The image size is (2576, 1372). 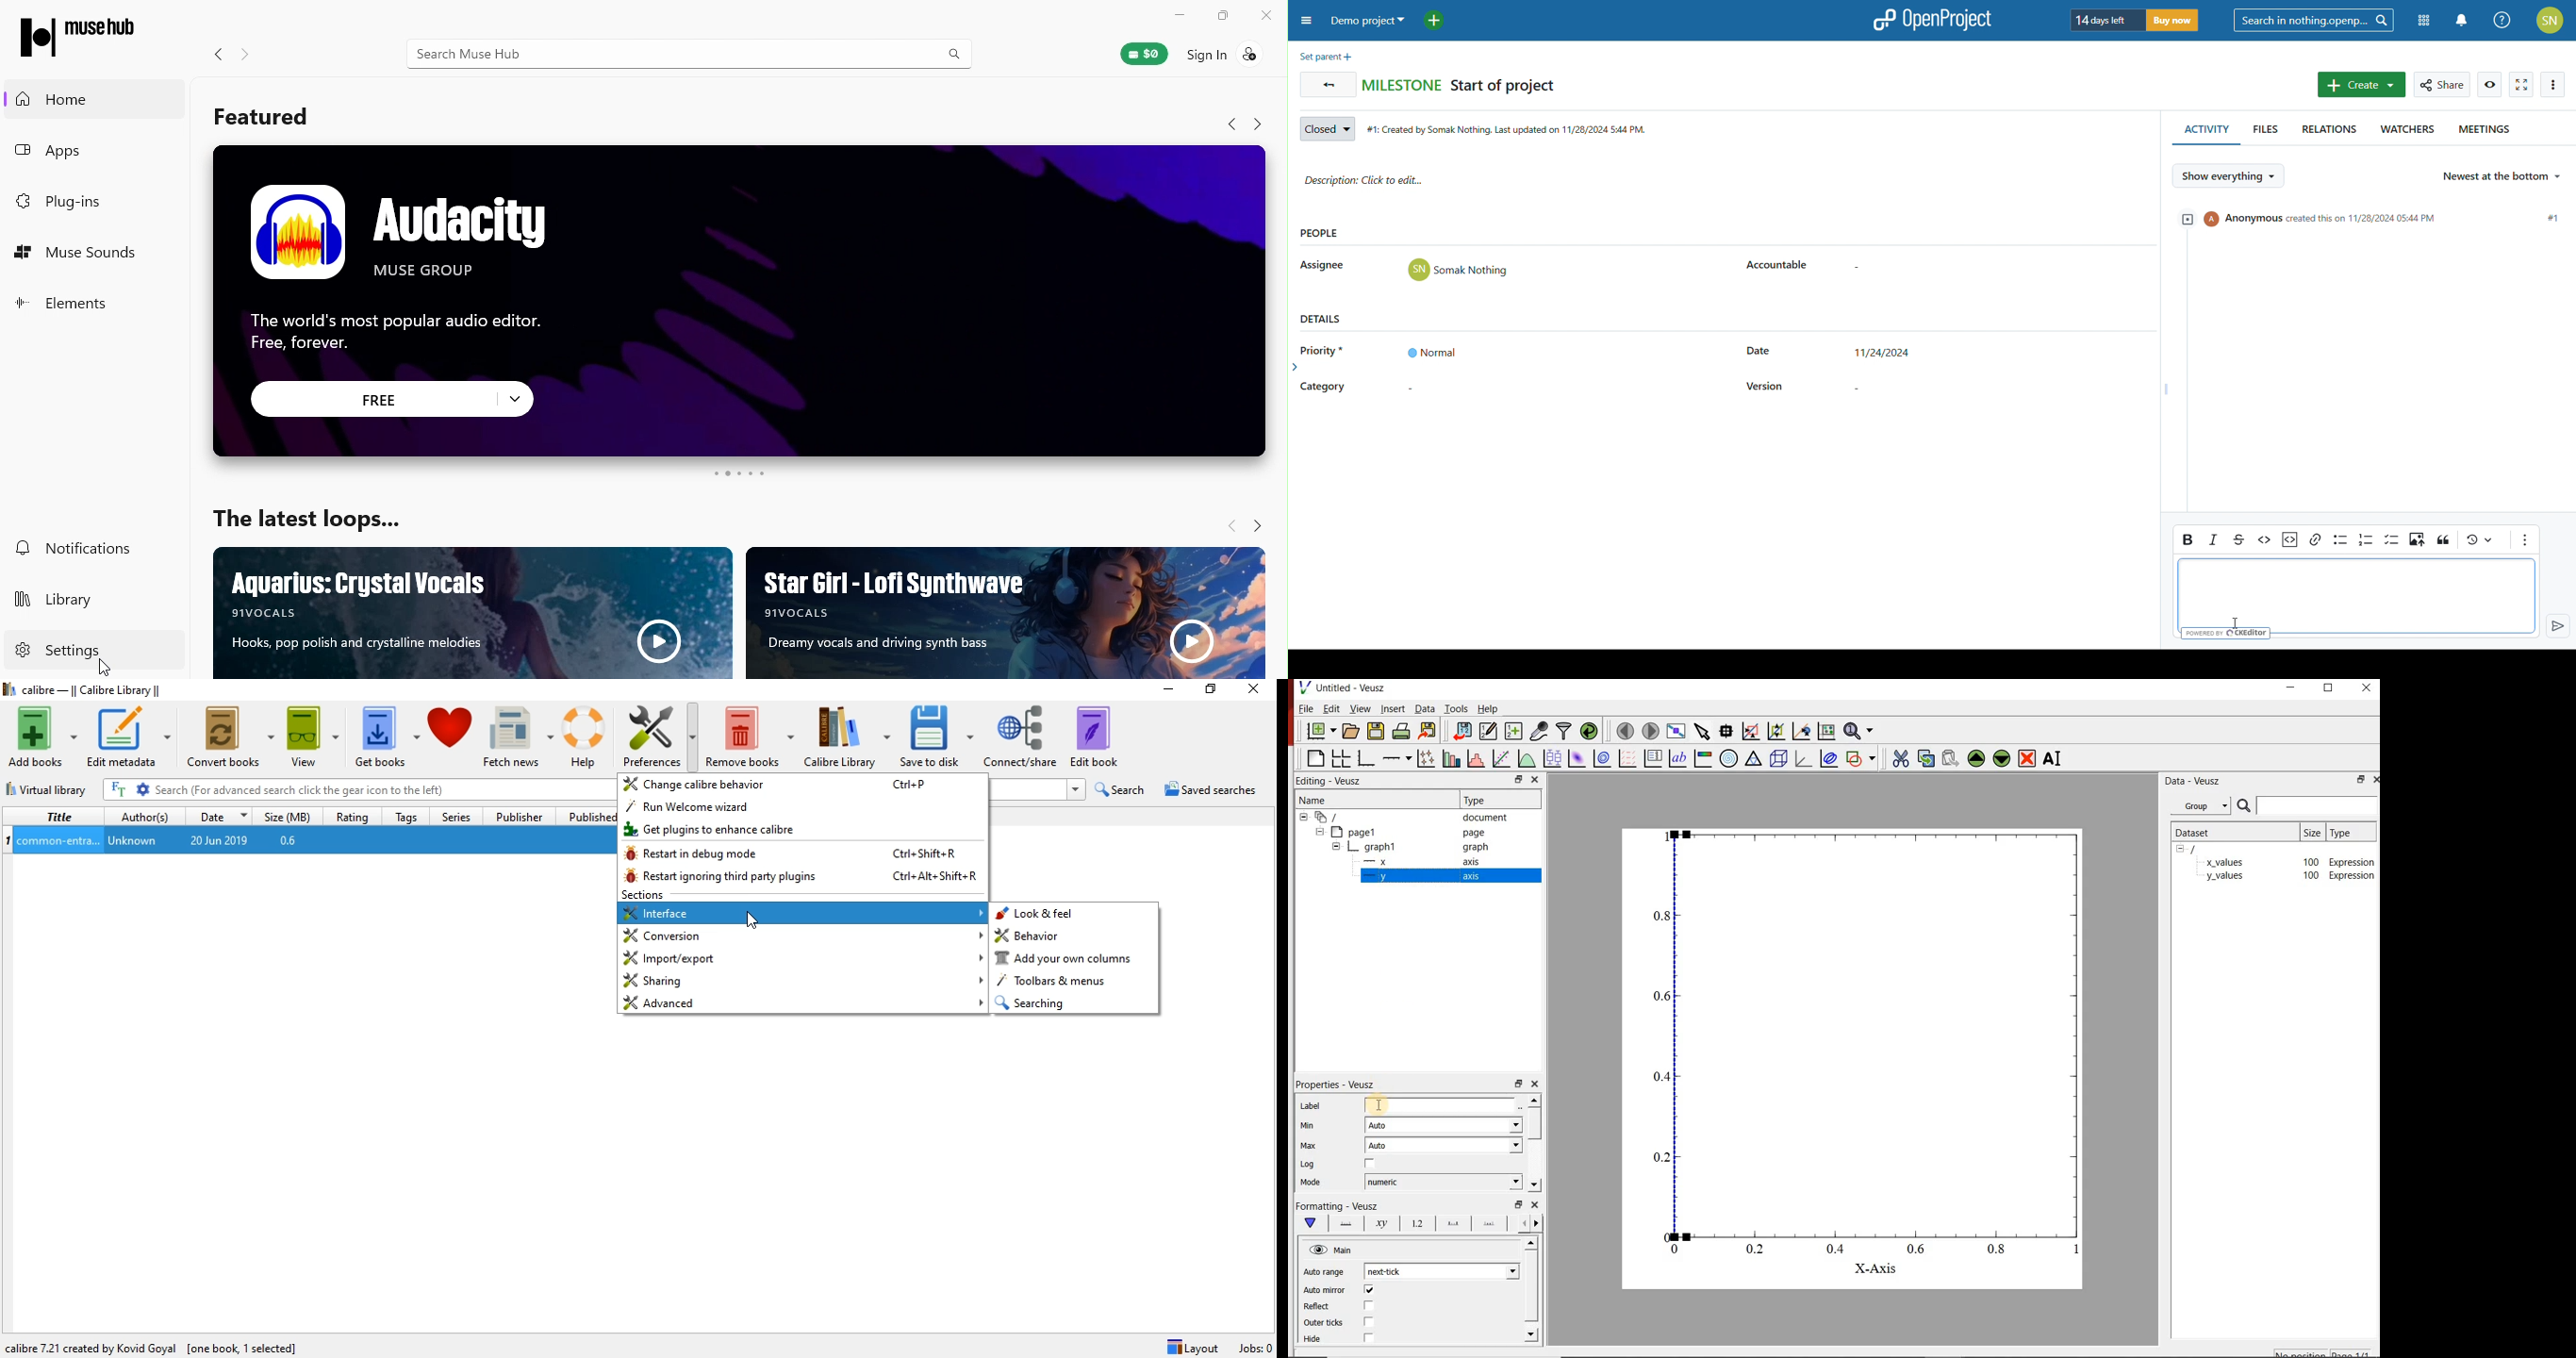 What do you see at coordinates (1351, 687) in the screenshot?
I see `Untitled - Veusz` at bounding box center [1351, 687].